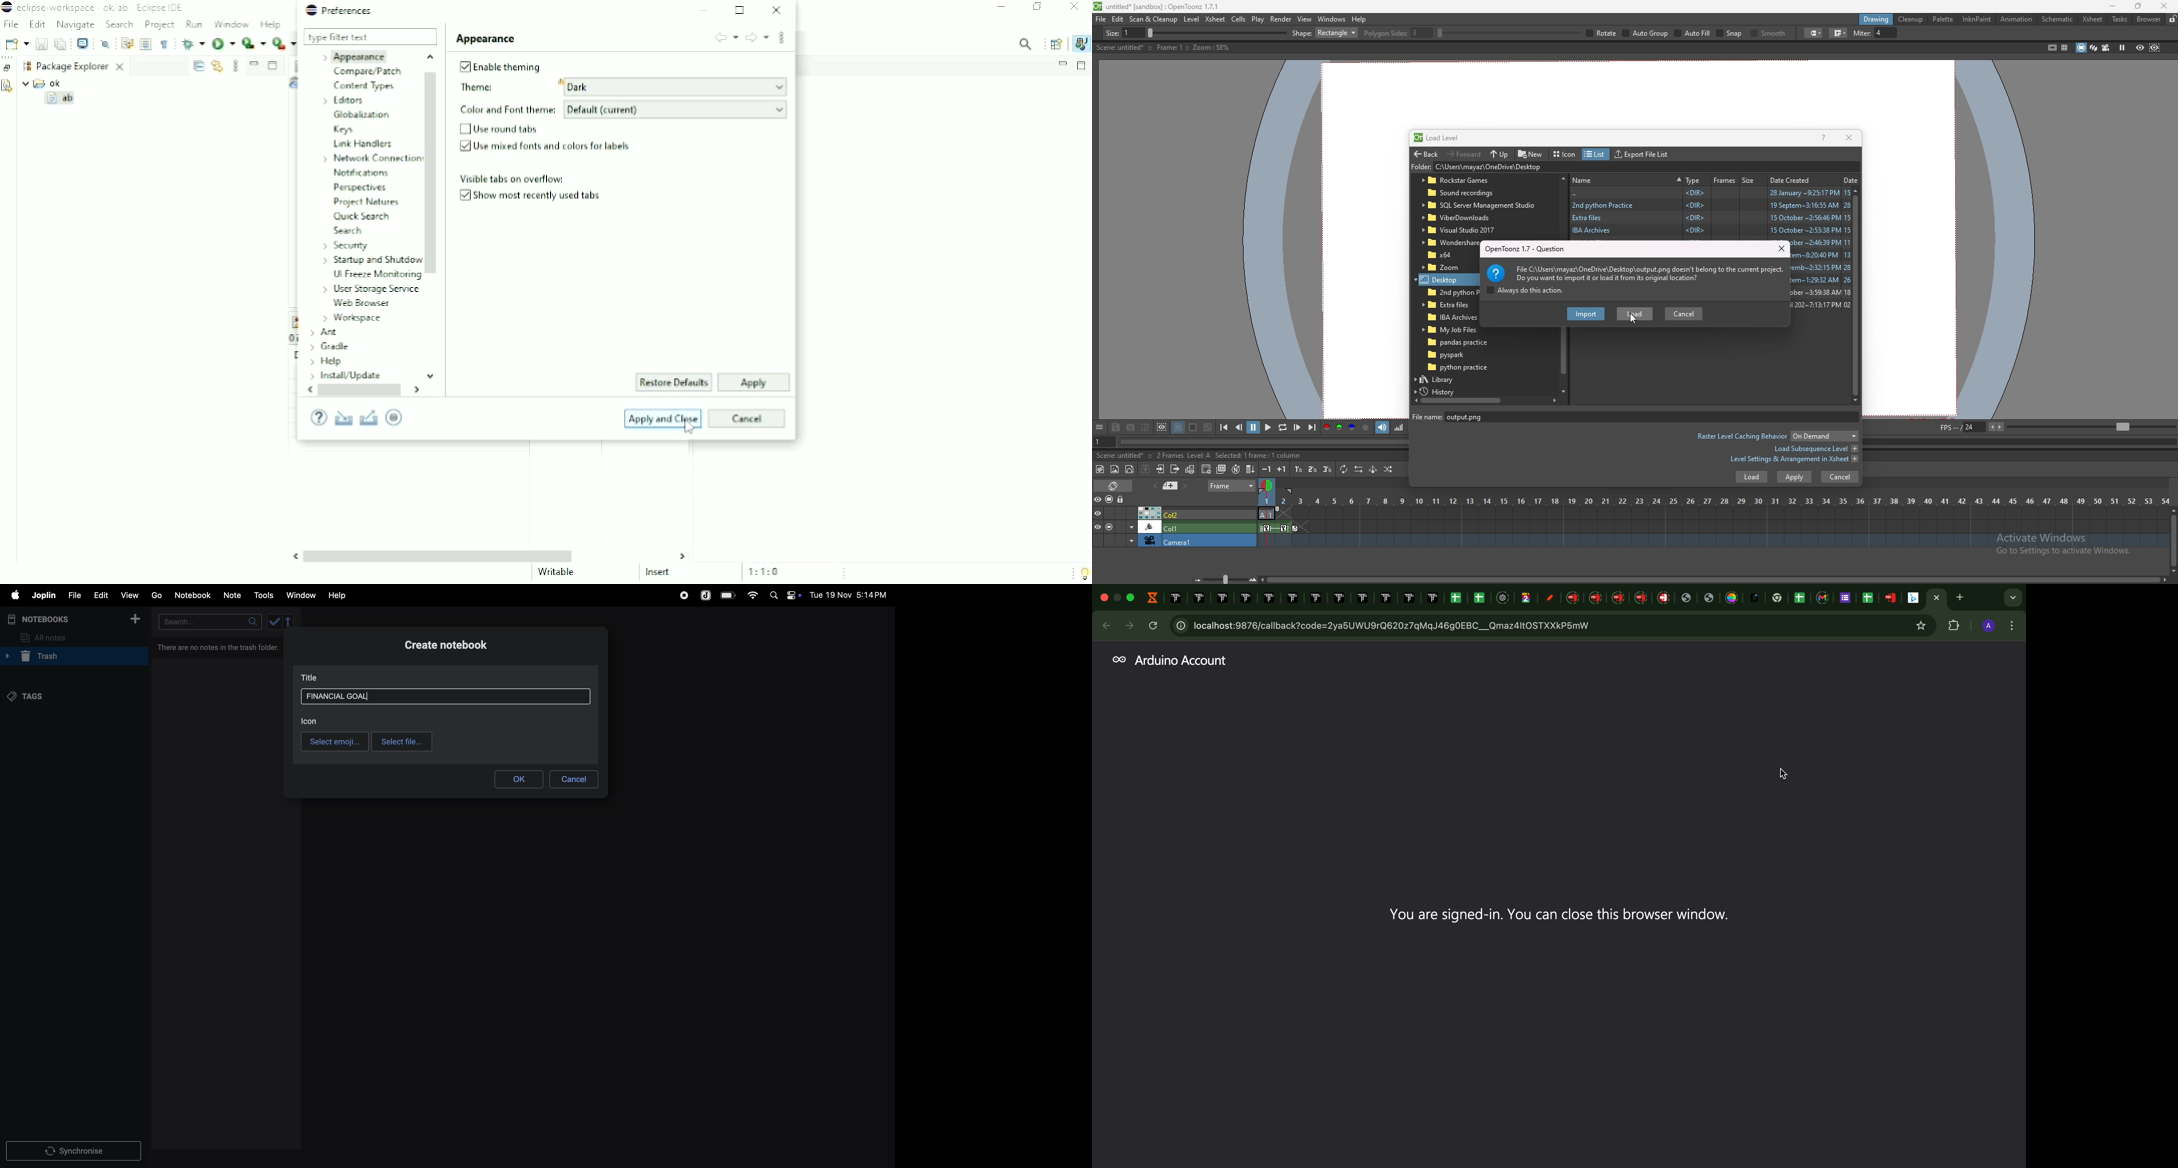 Image resolution: width=2184 pixels, height=1176 pixels. I want to click on Oomph preference recorder, so click(399, 418).